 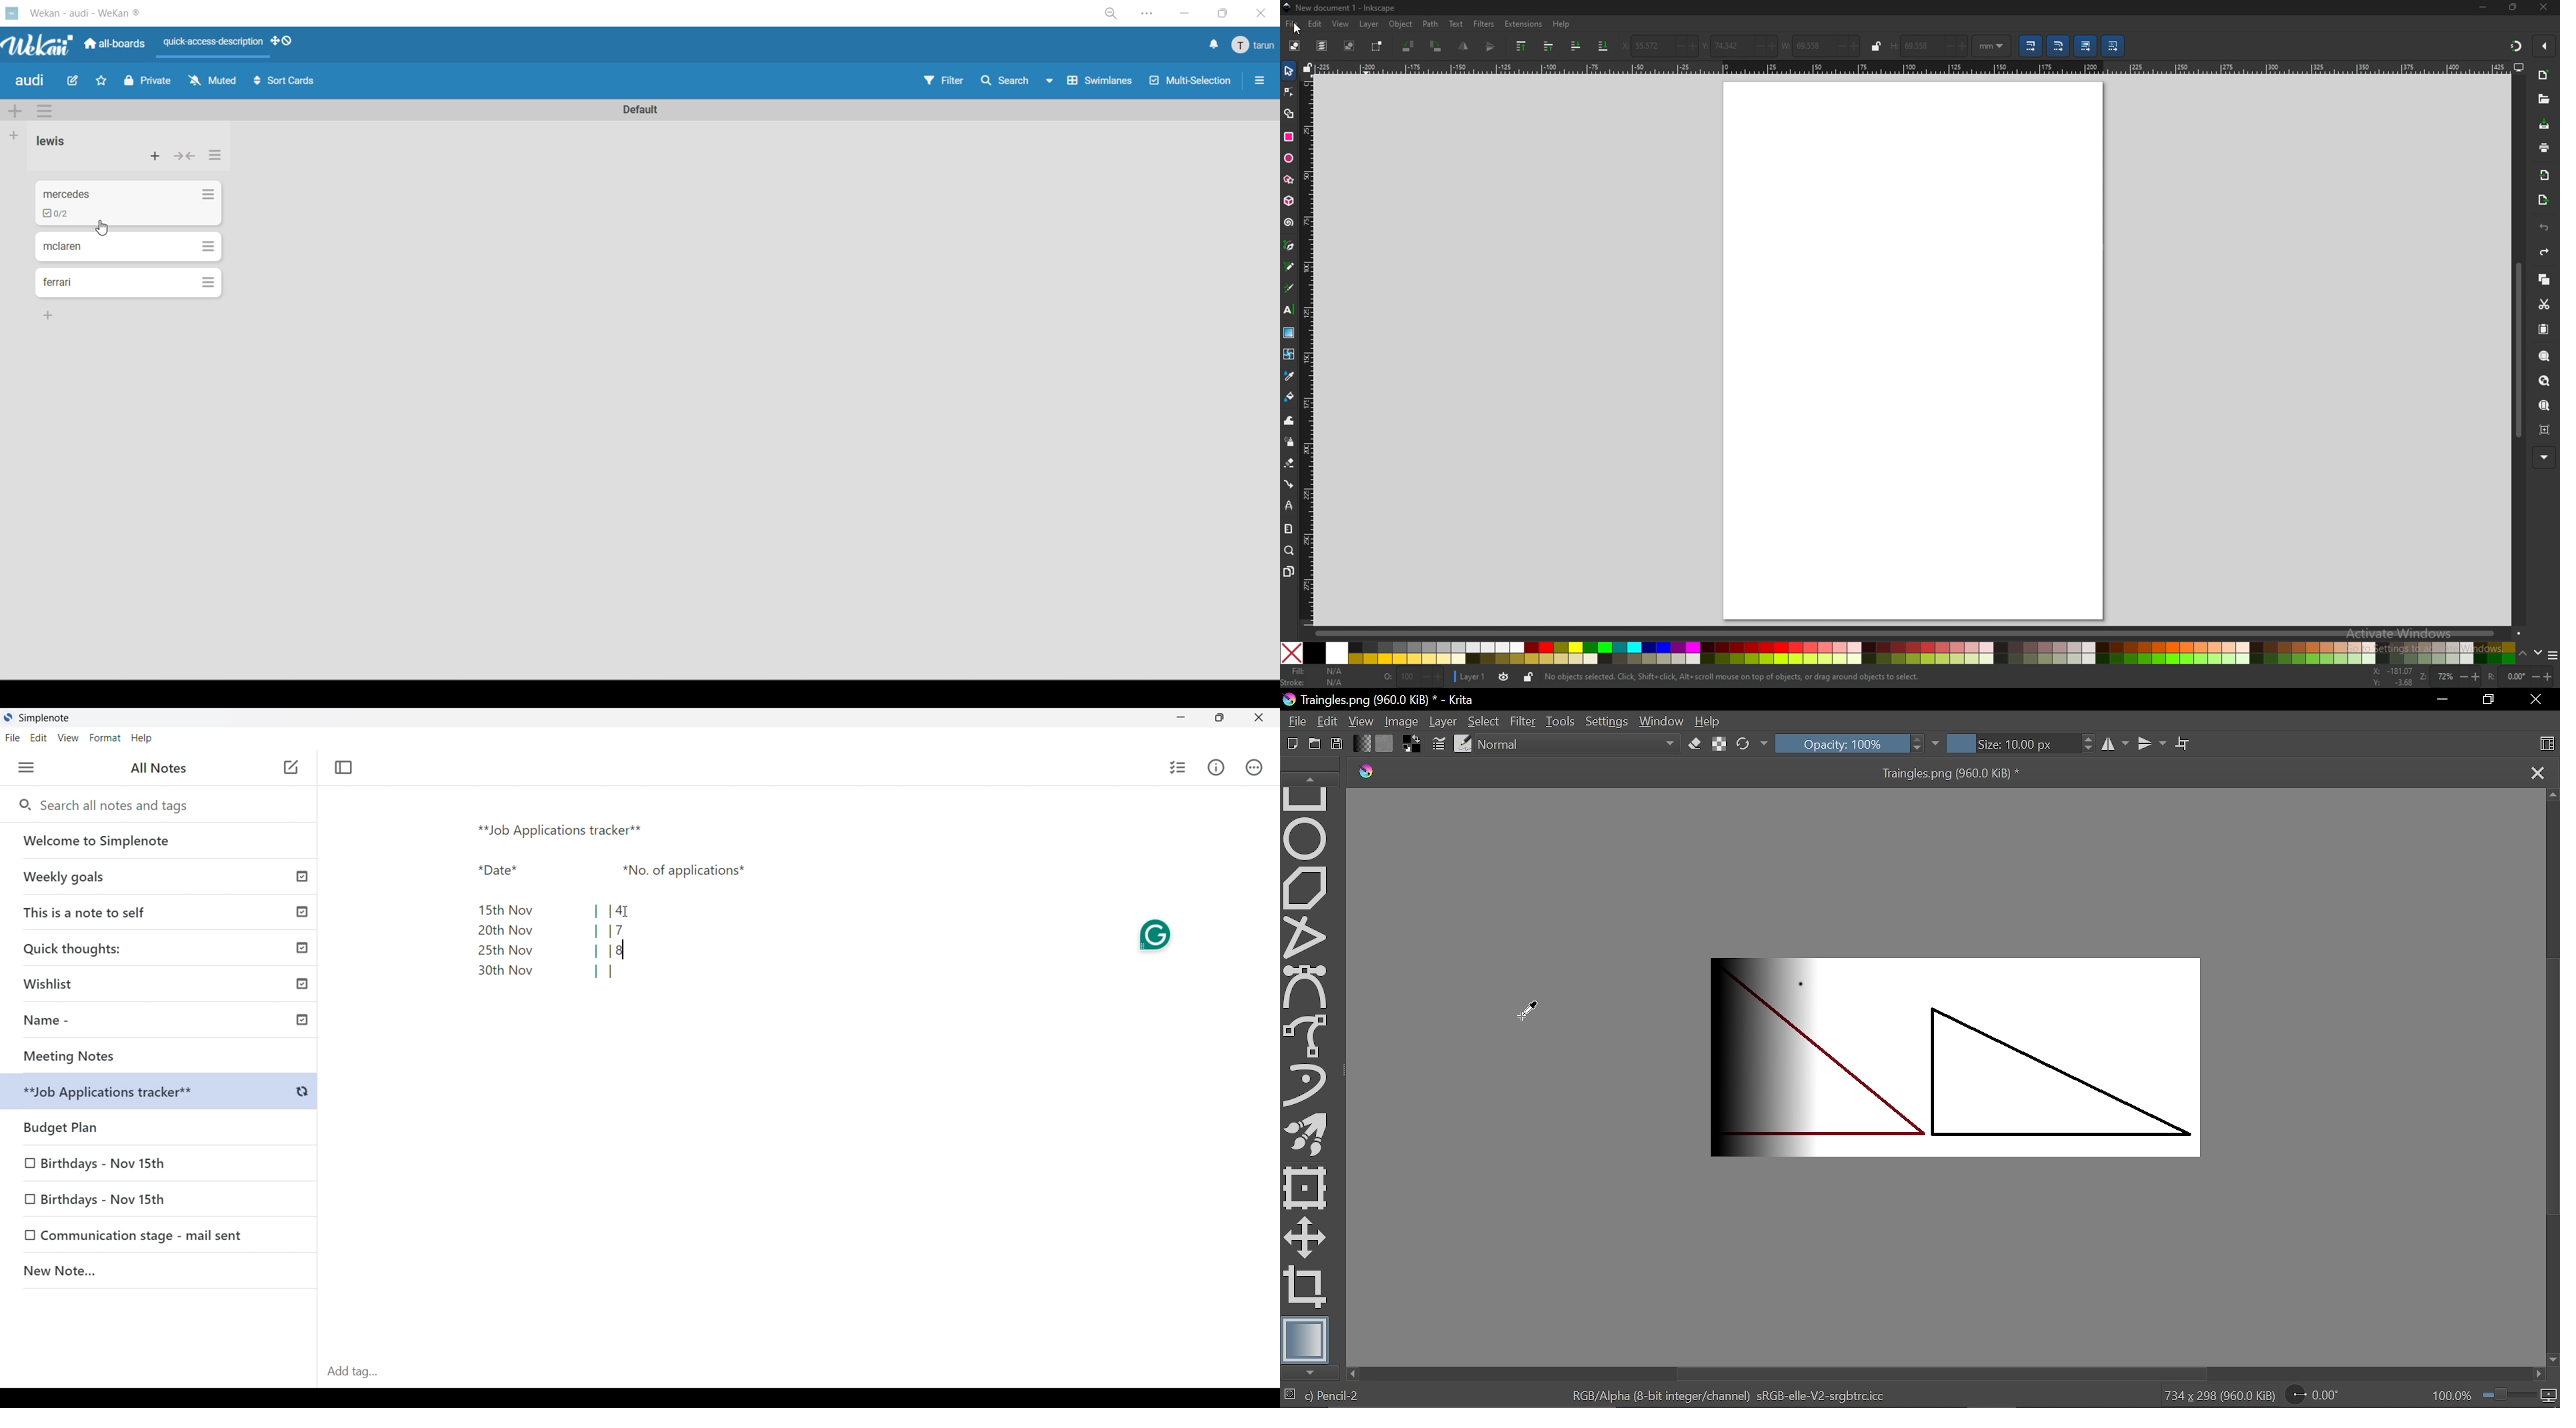 What do you see at coordinates (1321, 46) in the screenshot?
I see `select all in all layers` at bounding box center [1321, 46].